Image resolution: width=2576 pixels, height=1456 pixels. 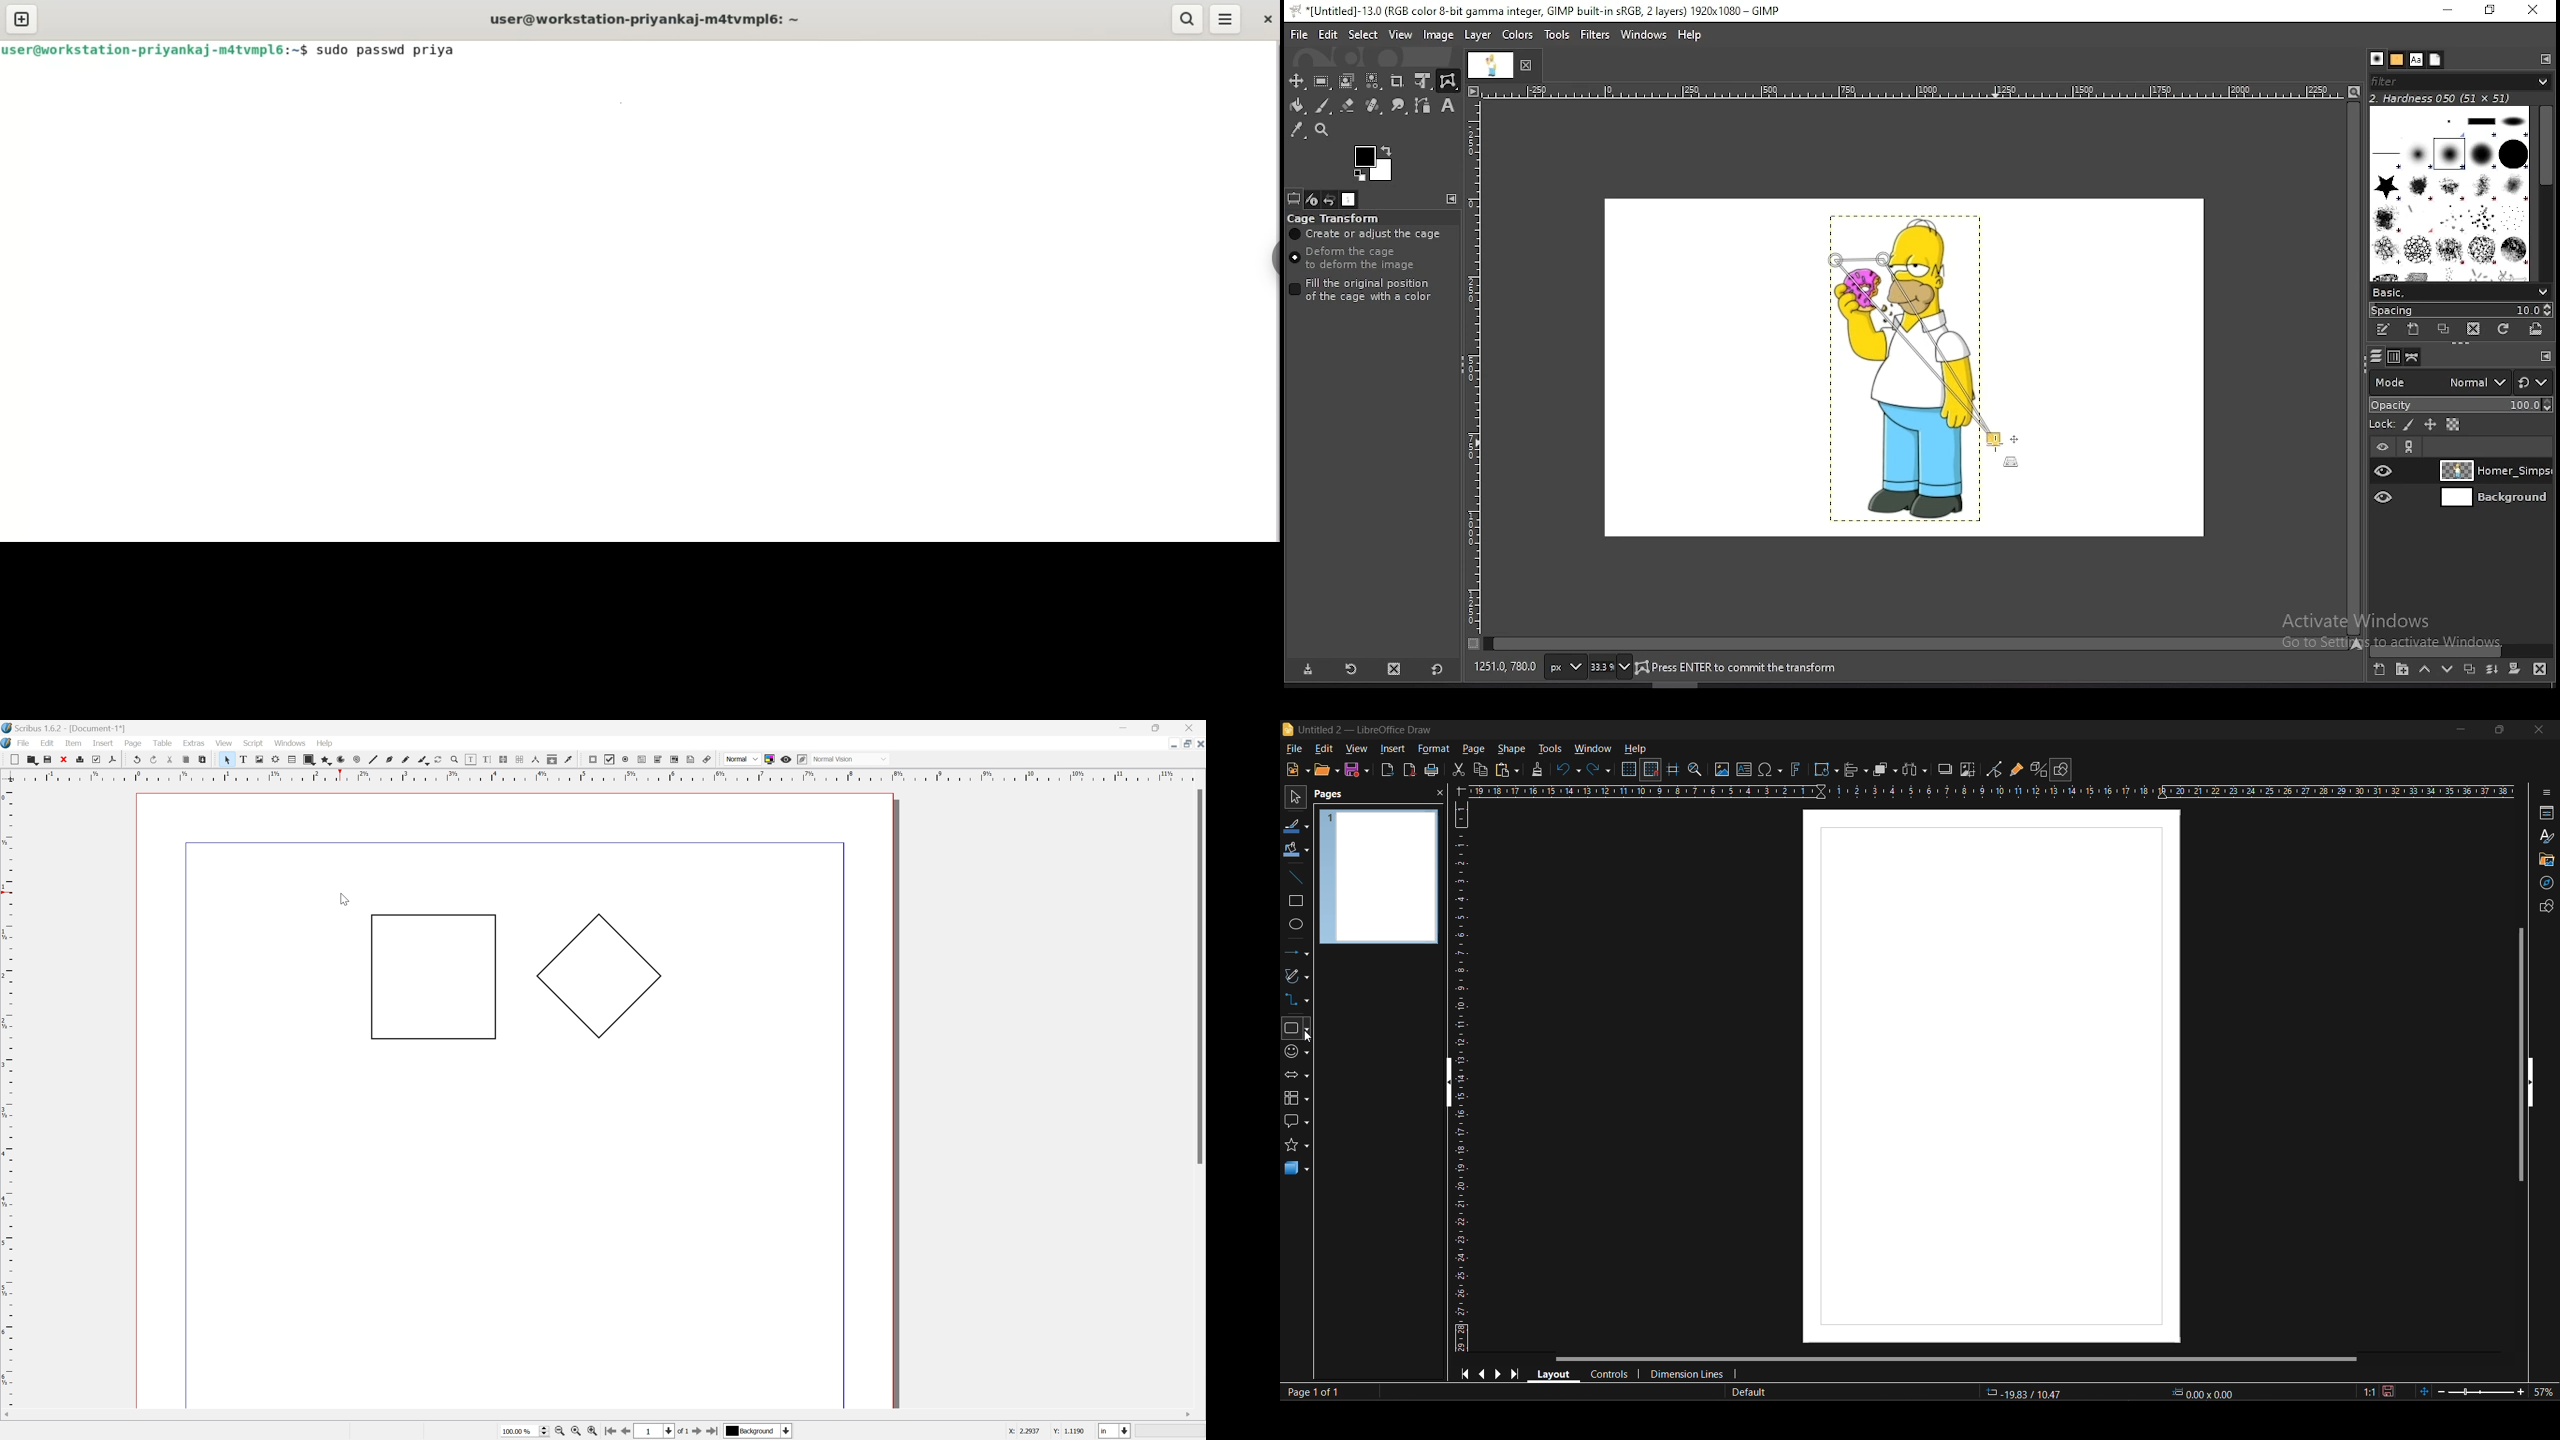 What do you see at coordinates (185, 759) in the screenshot?
I see `copy` at bounding box center [185, 759].